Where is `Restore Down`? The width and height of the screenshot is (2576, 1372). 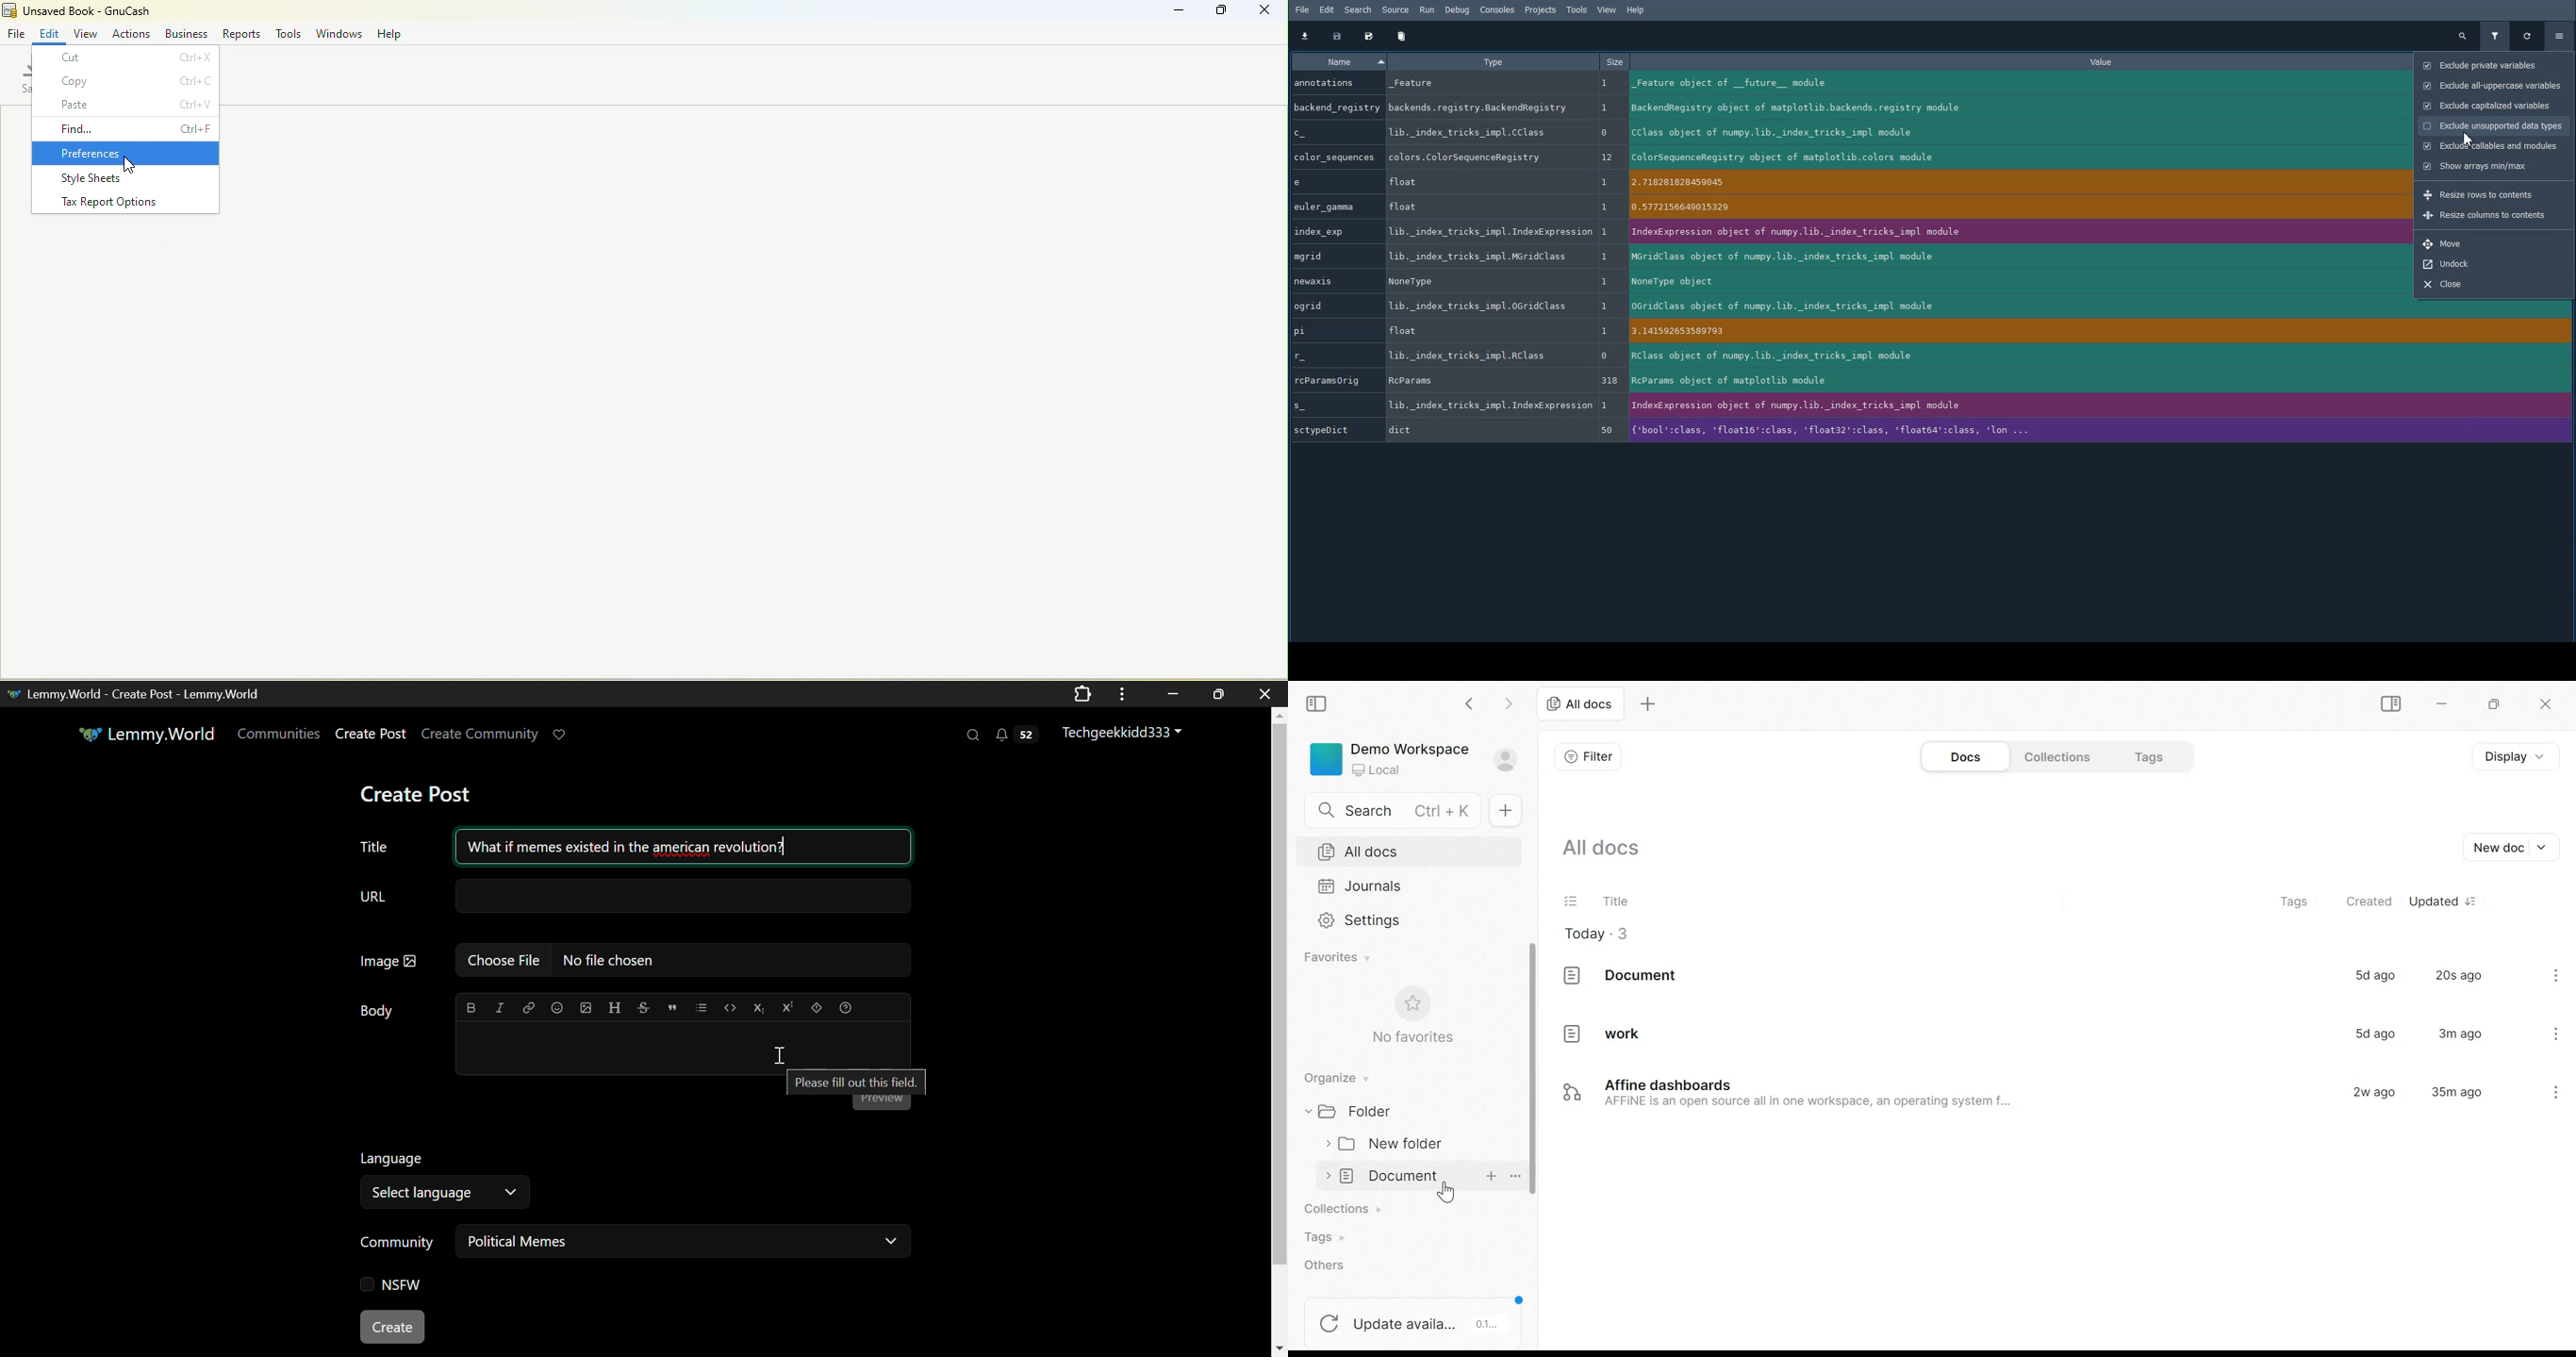 Restore Down is located at coordinates (1171, 694).